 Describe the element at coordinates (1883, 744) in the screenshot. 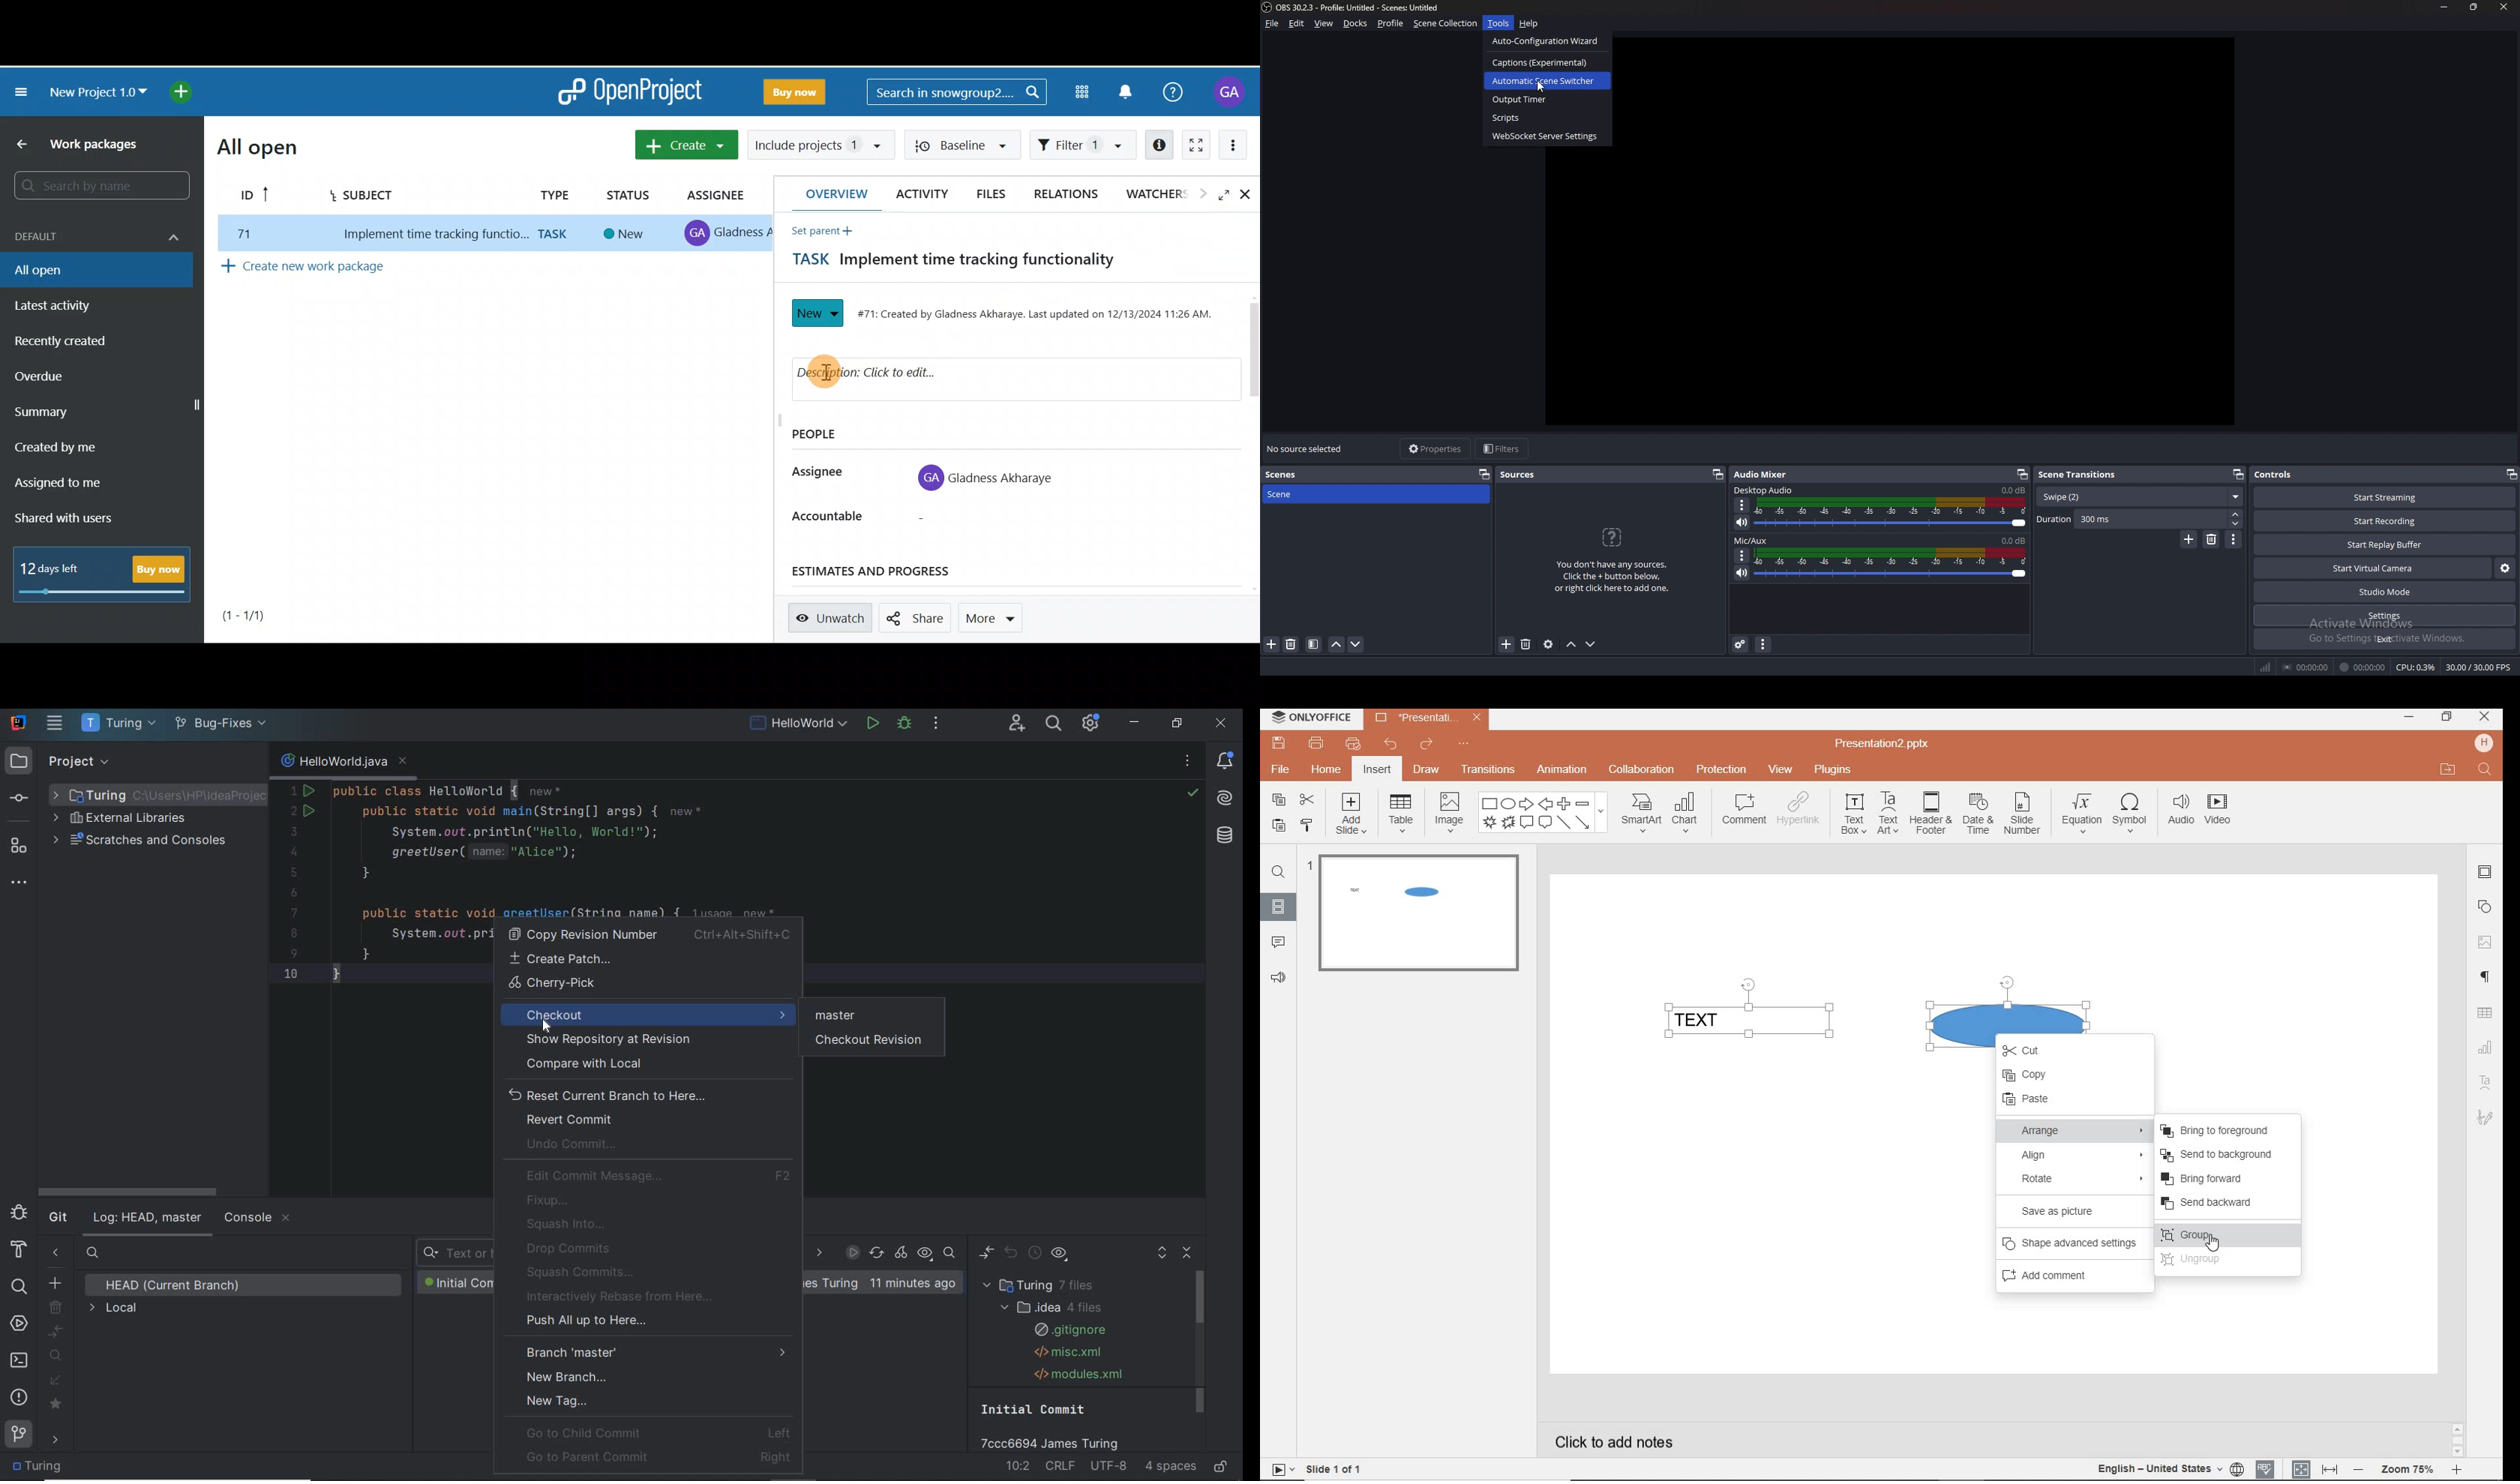

I see `Presentation2.pptx` at that location.